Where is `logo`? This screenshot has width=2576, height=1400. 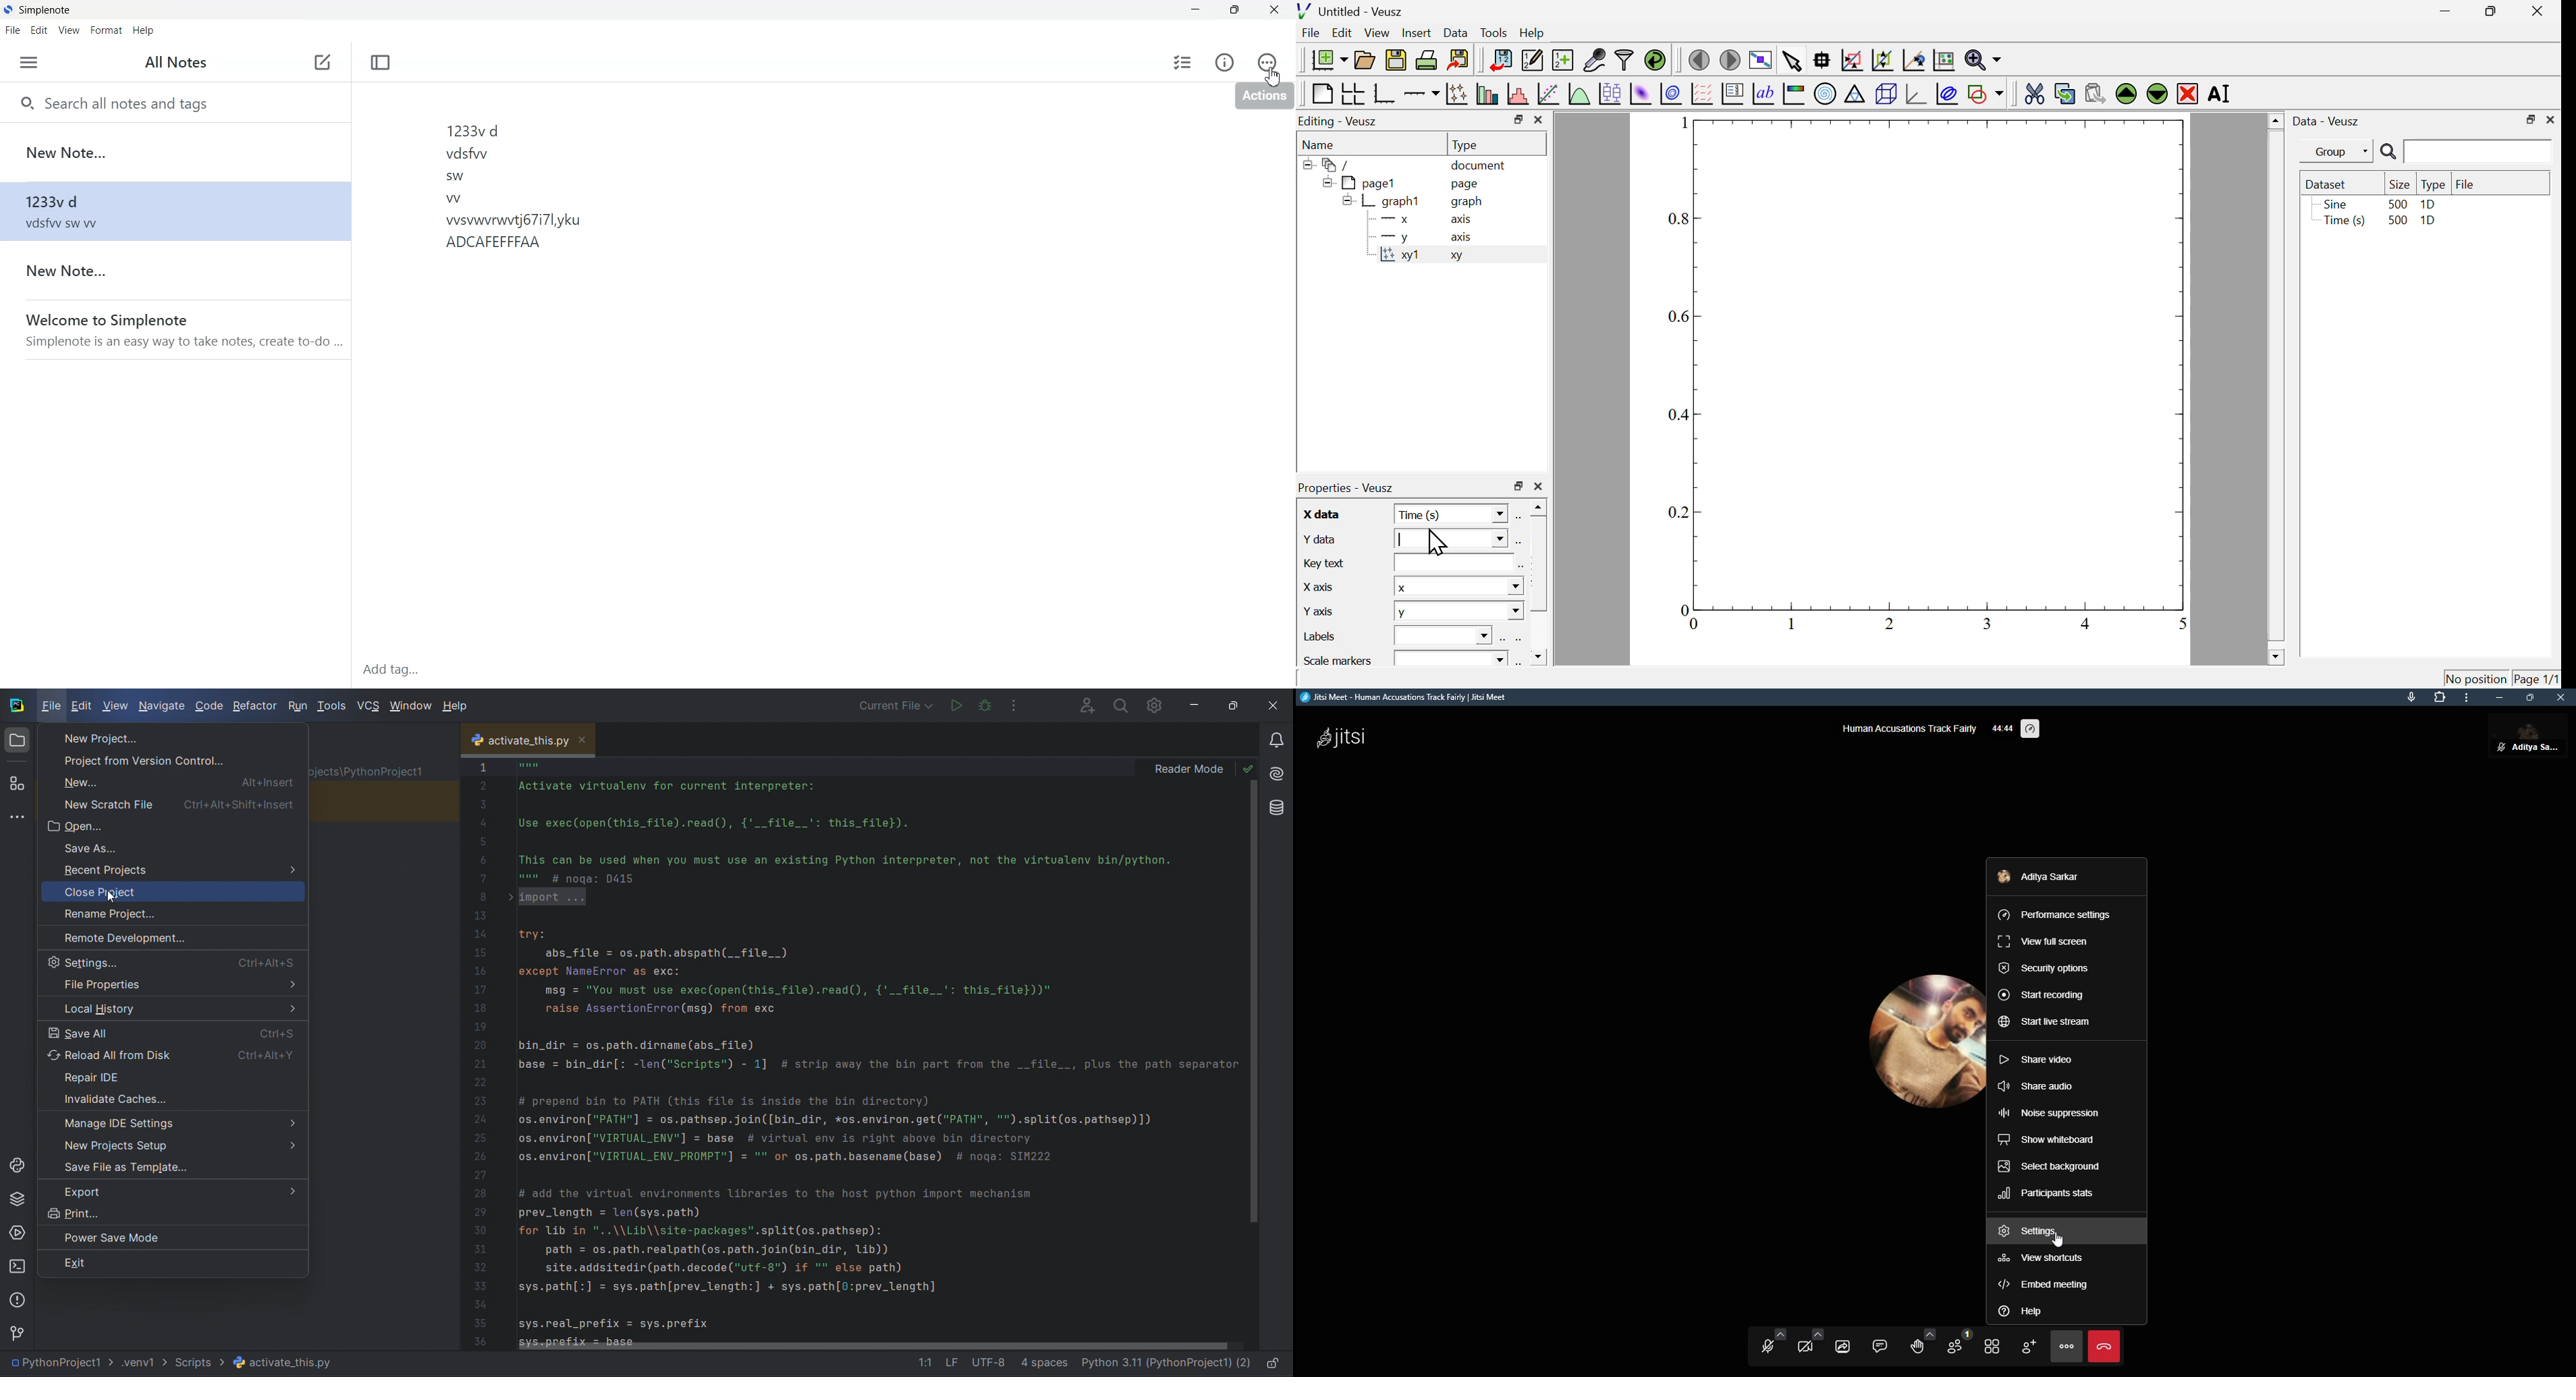
logo is located at coordinates (16, 706).